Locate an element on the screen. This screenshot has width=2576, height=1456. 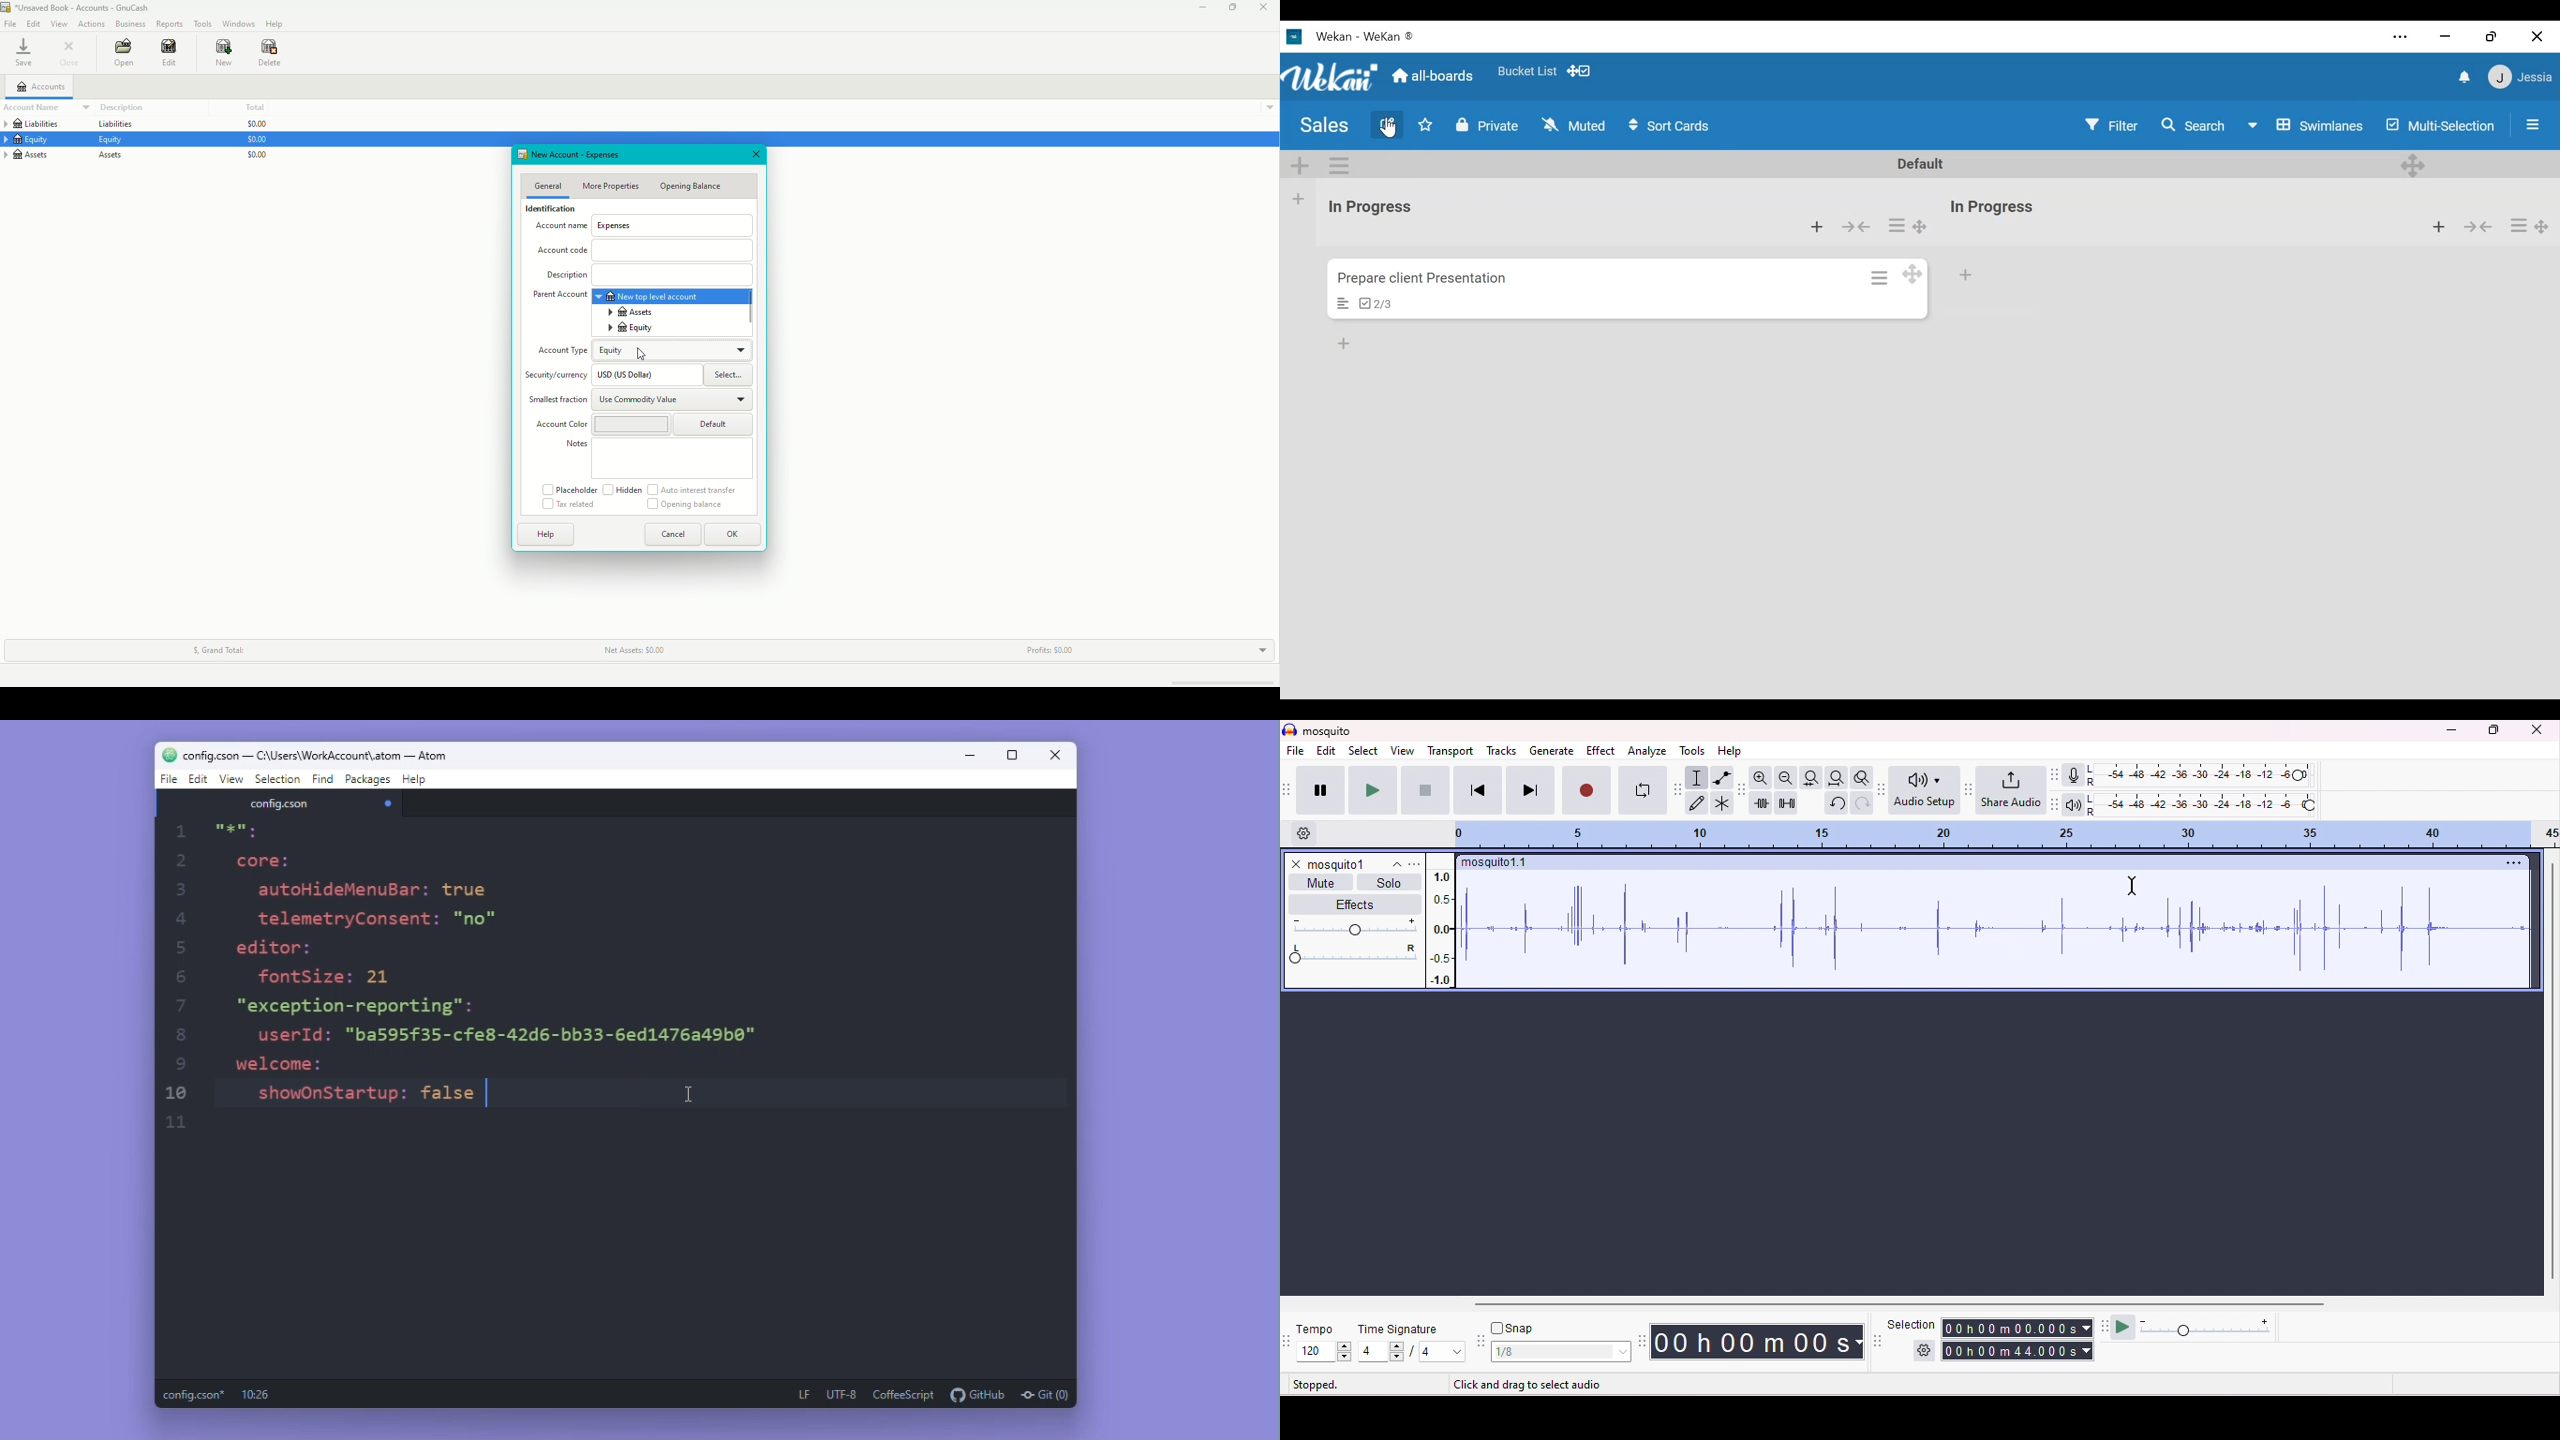
Add card at the bottom of the list is located at coordinates (1966, 275).